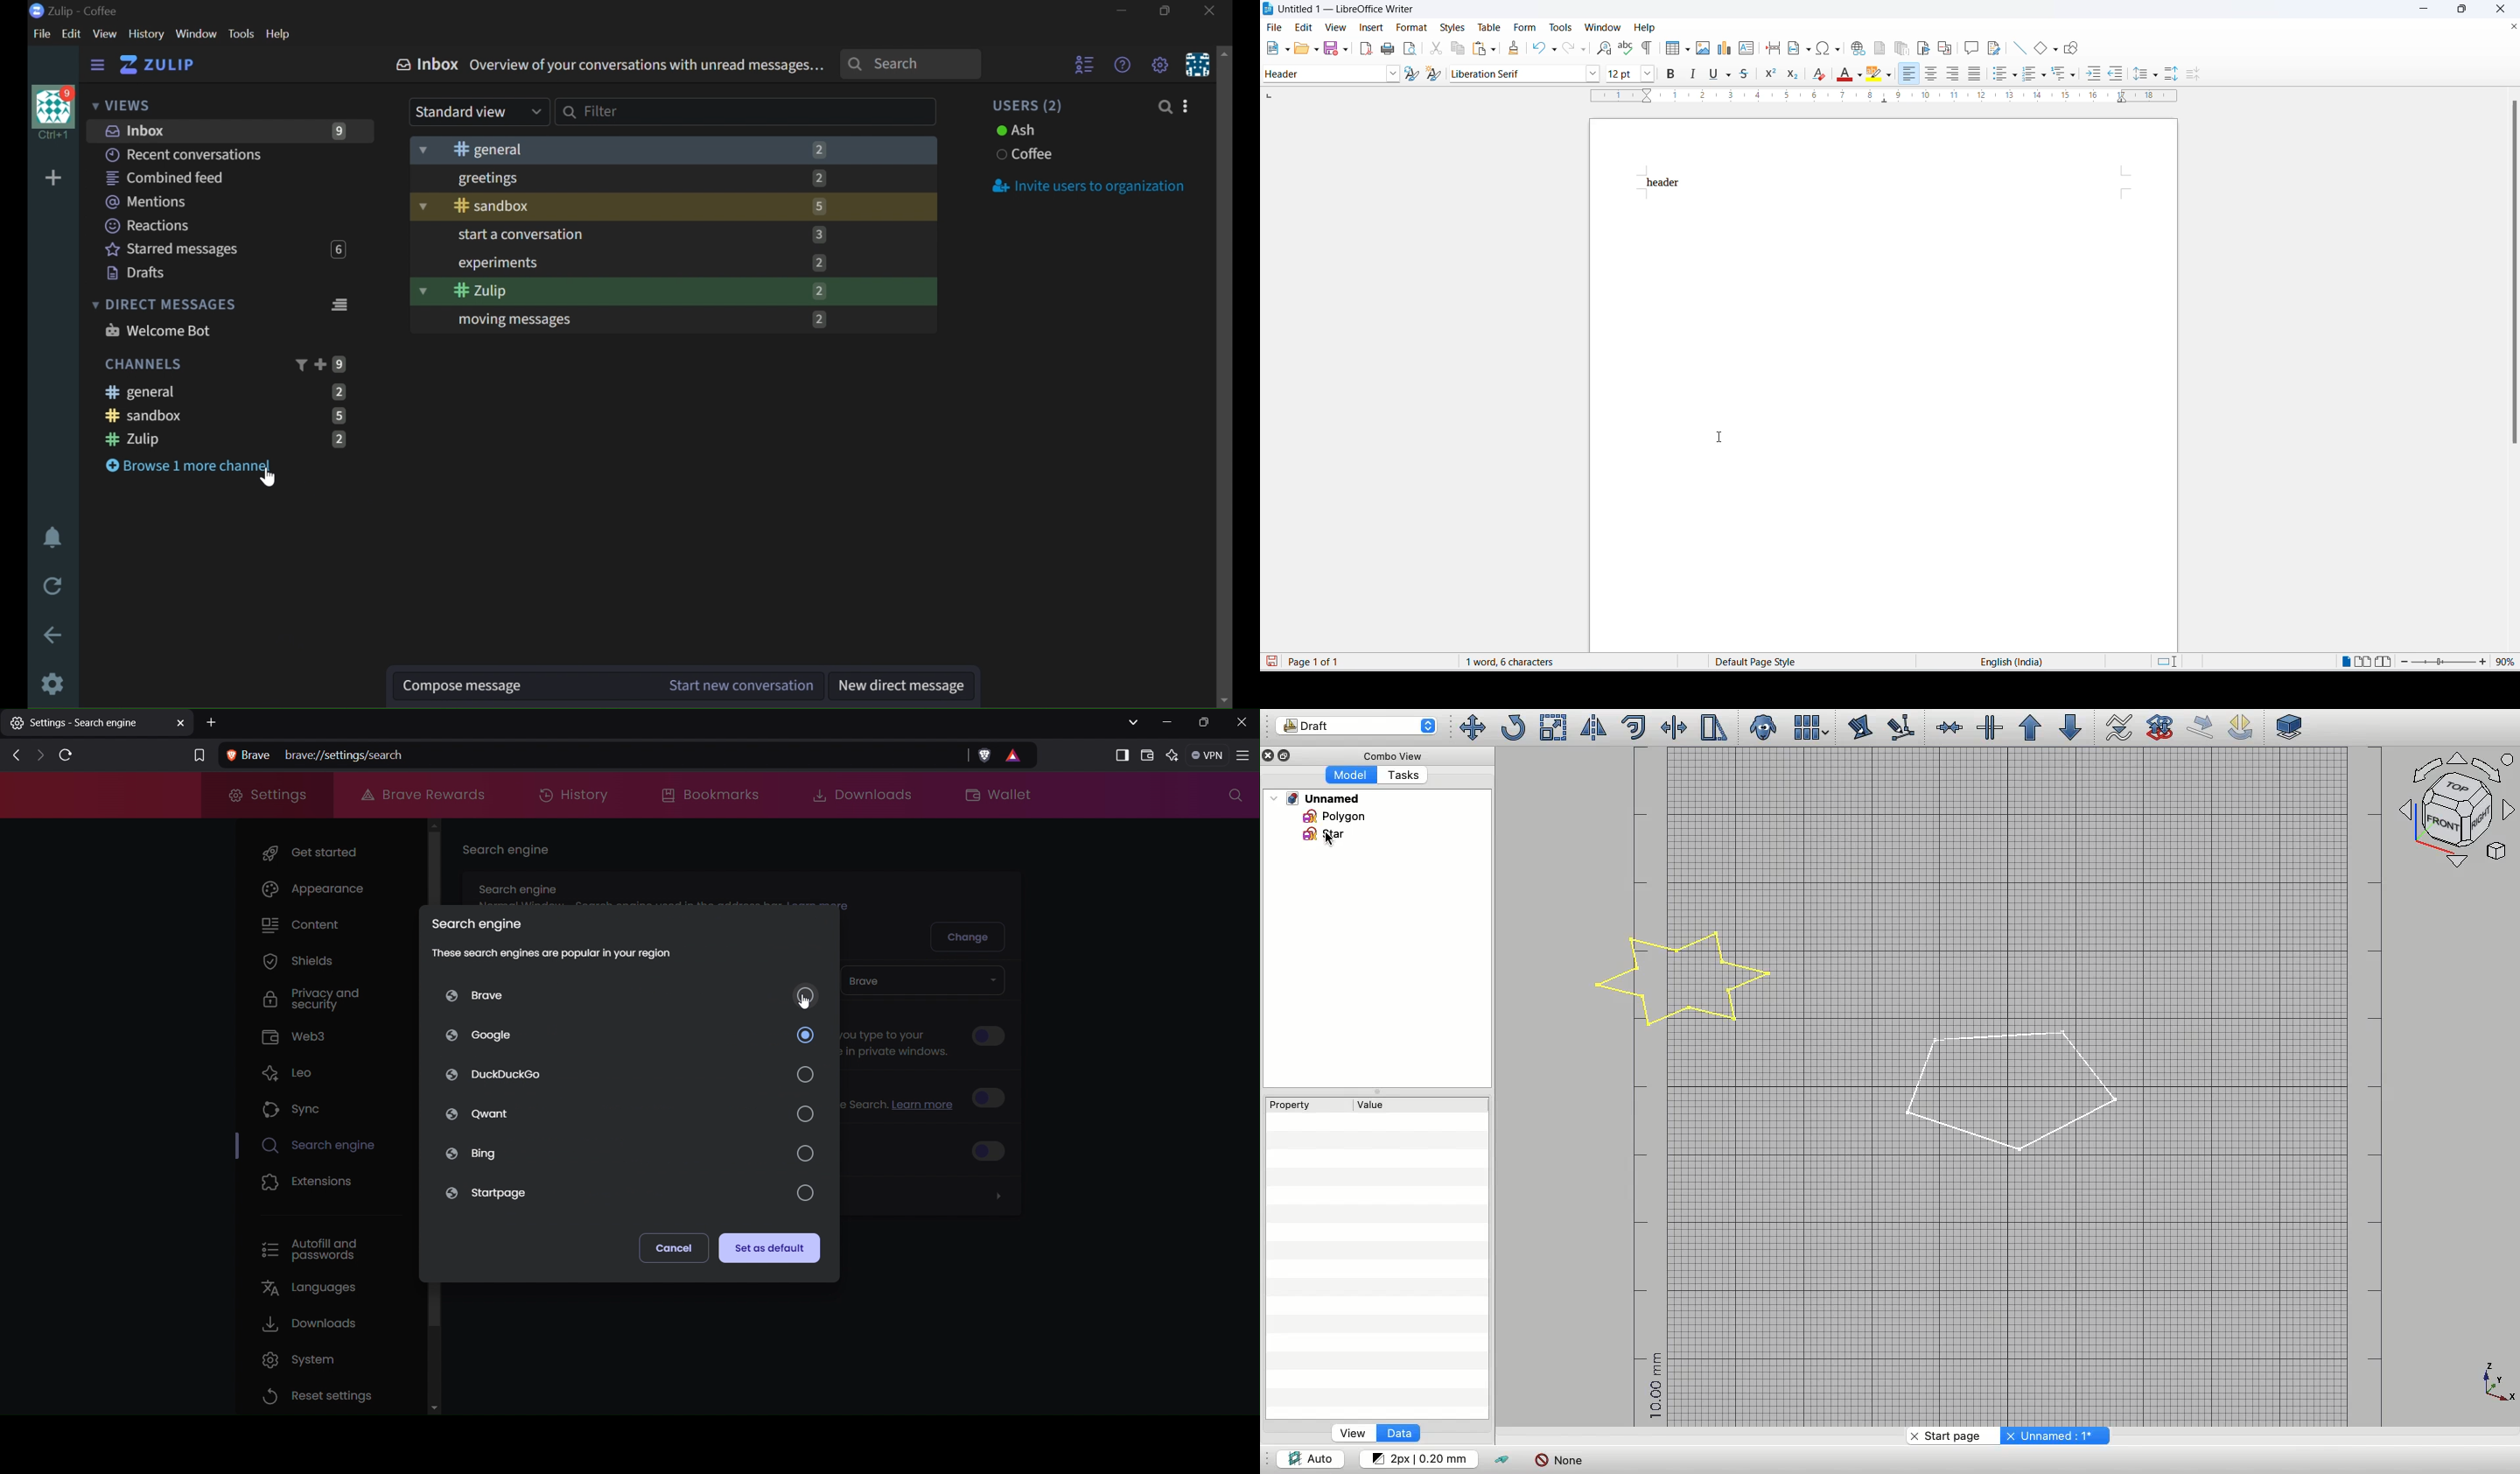  I want to click on Cursor, so click(1332, 840).